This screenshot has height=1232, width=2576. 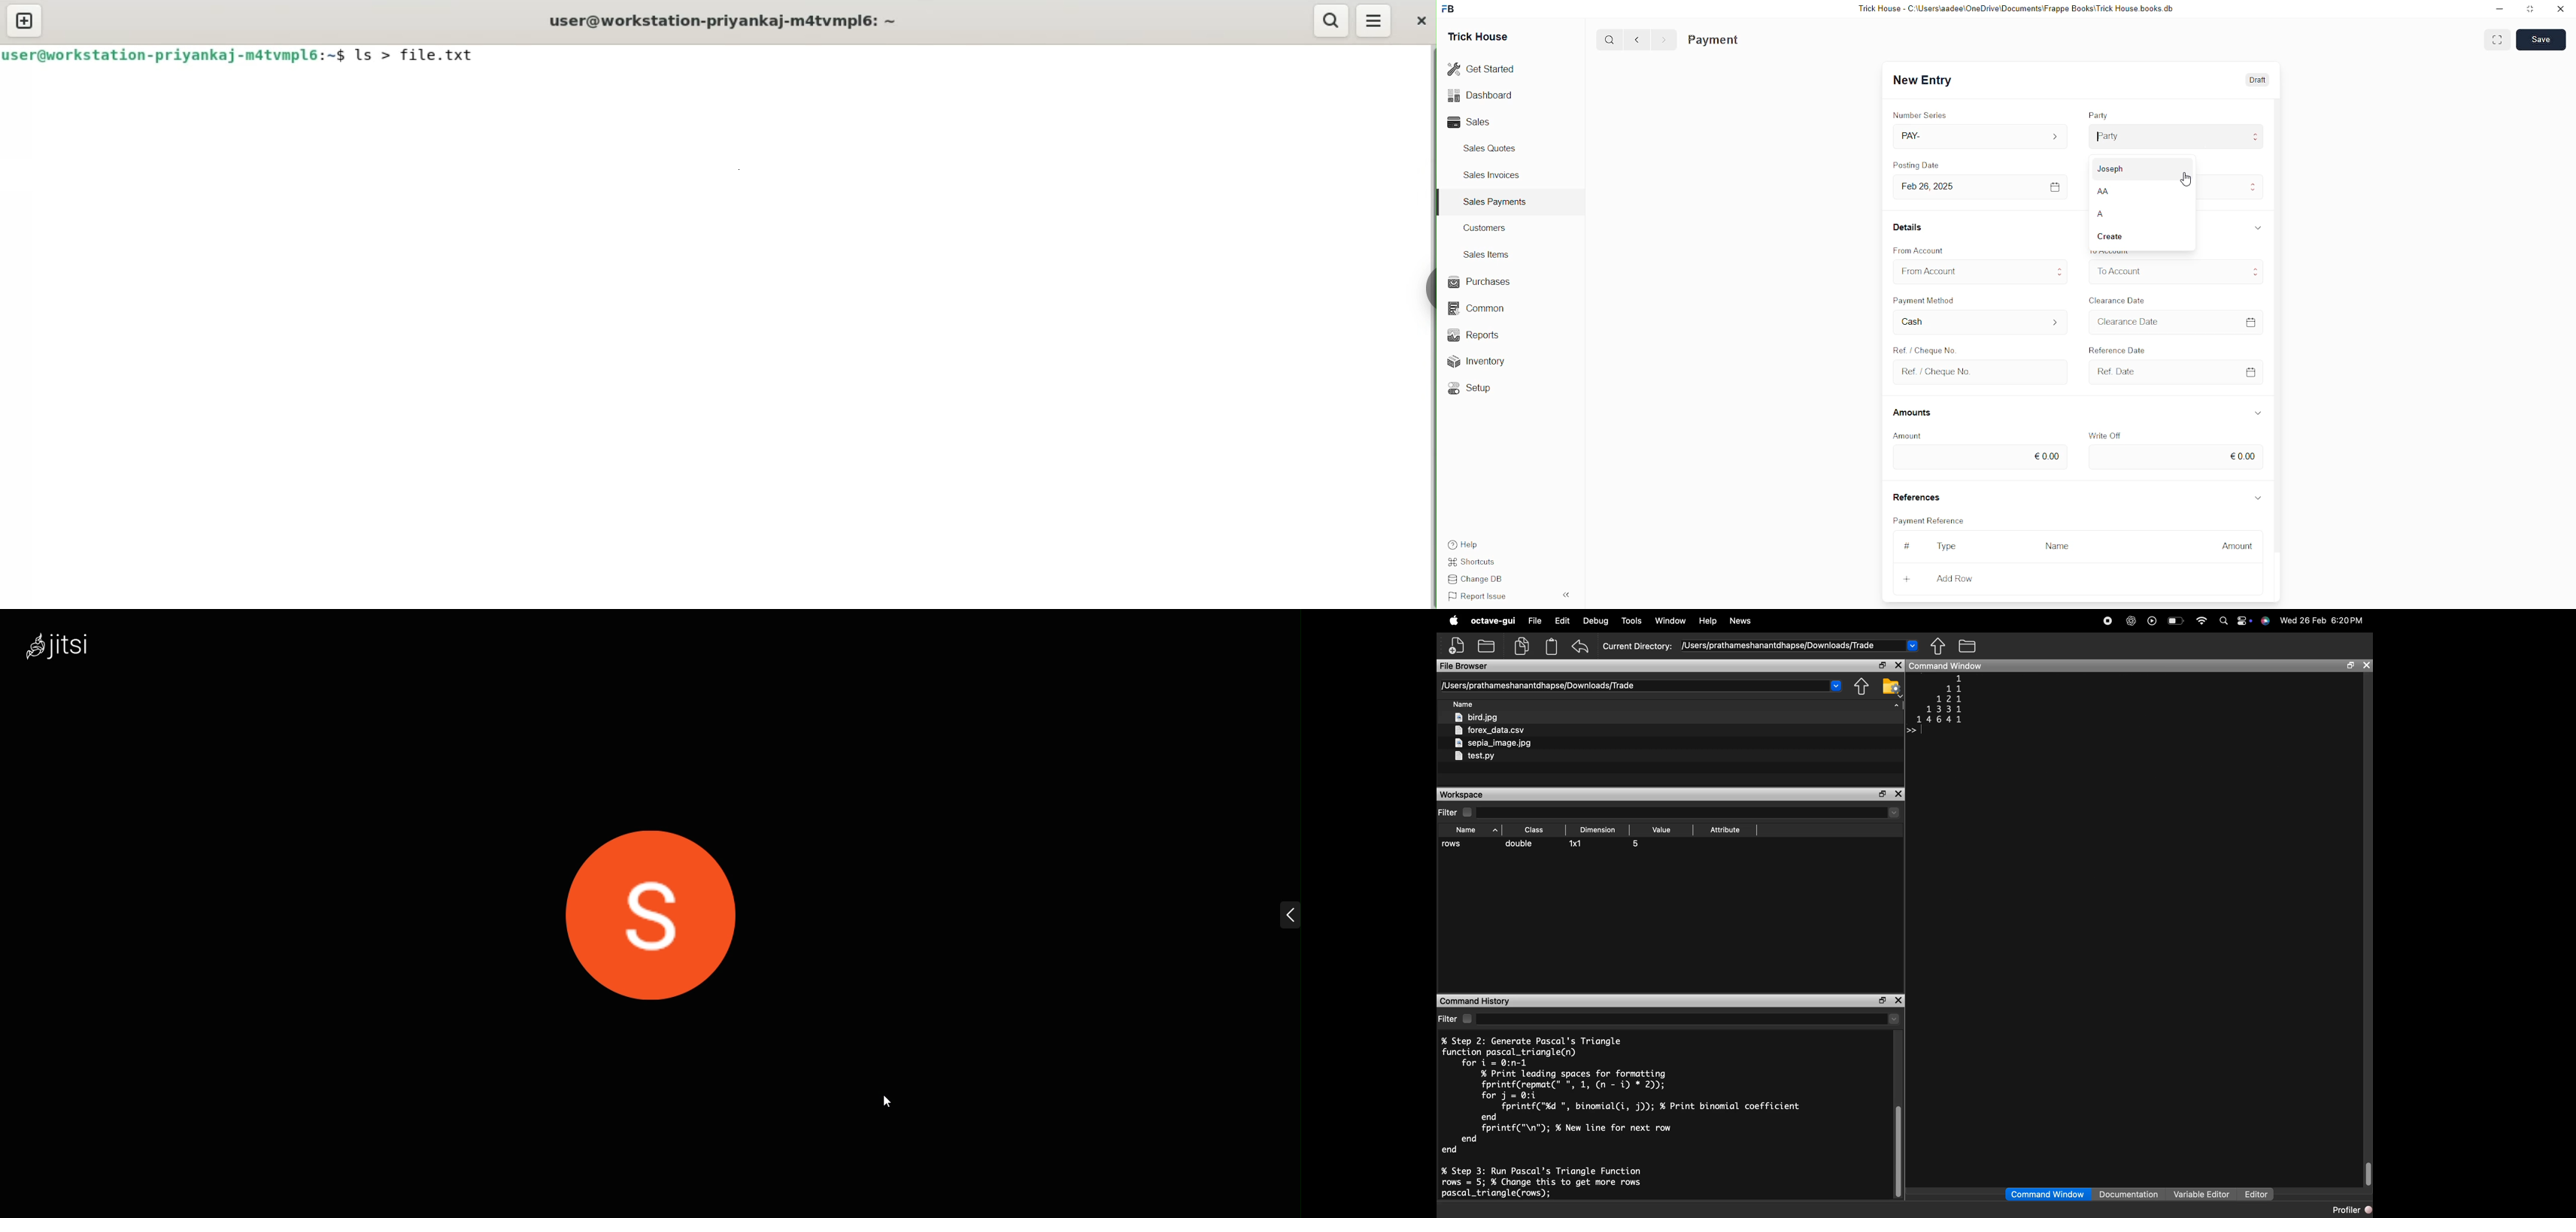 I want to click on + Add Row, so click(x=1963, y=580).